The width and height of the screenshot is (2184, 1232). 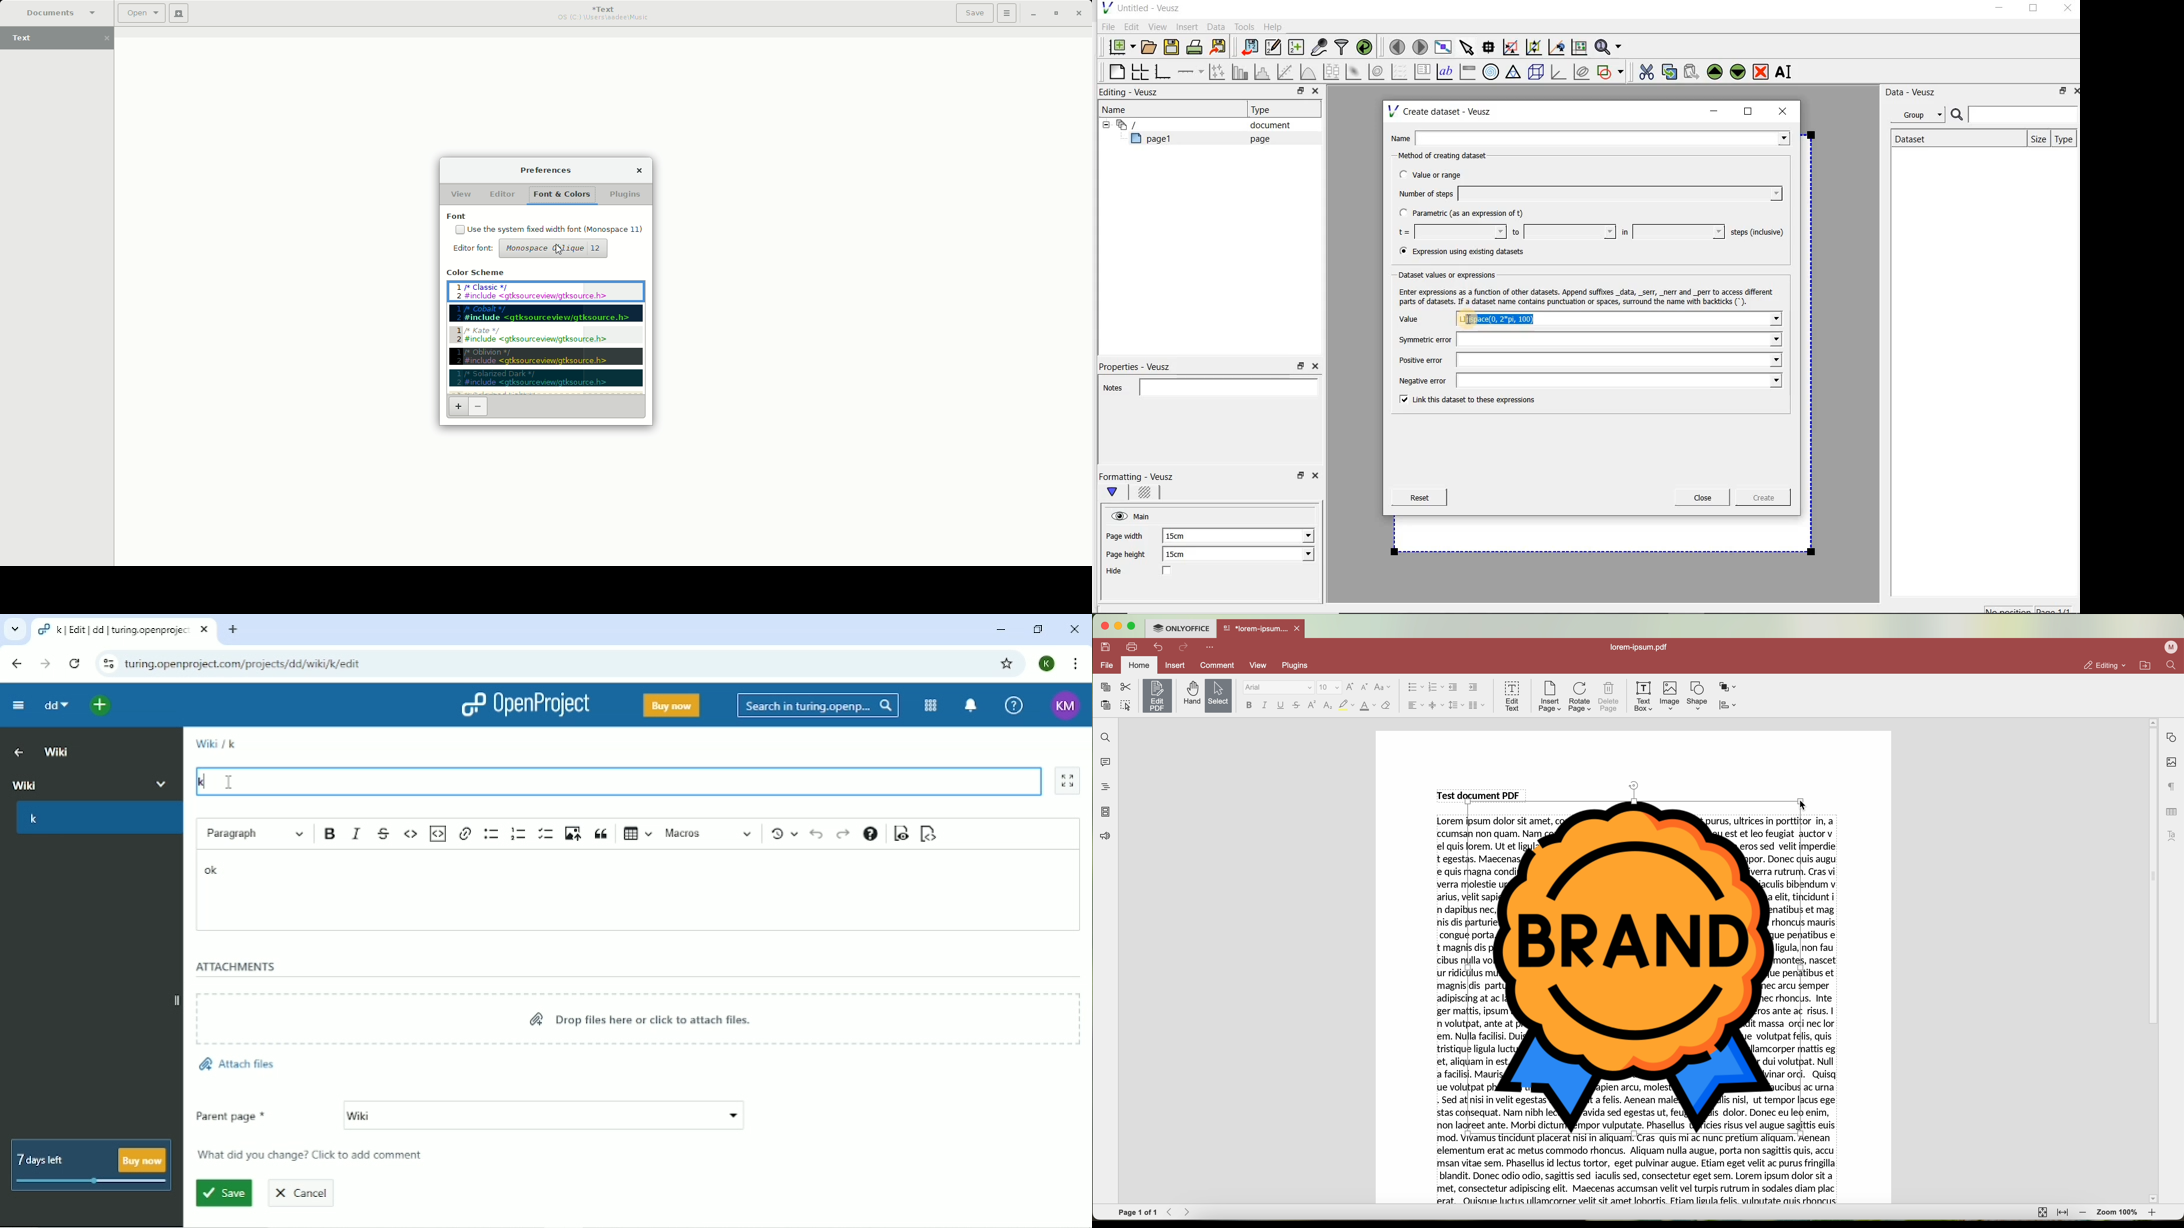 I want to click on shape, so click(x=1697, y=696).